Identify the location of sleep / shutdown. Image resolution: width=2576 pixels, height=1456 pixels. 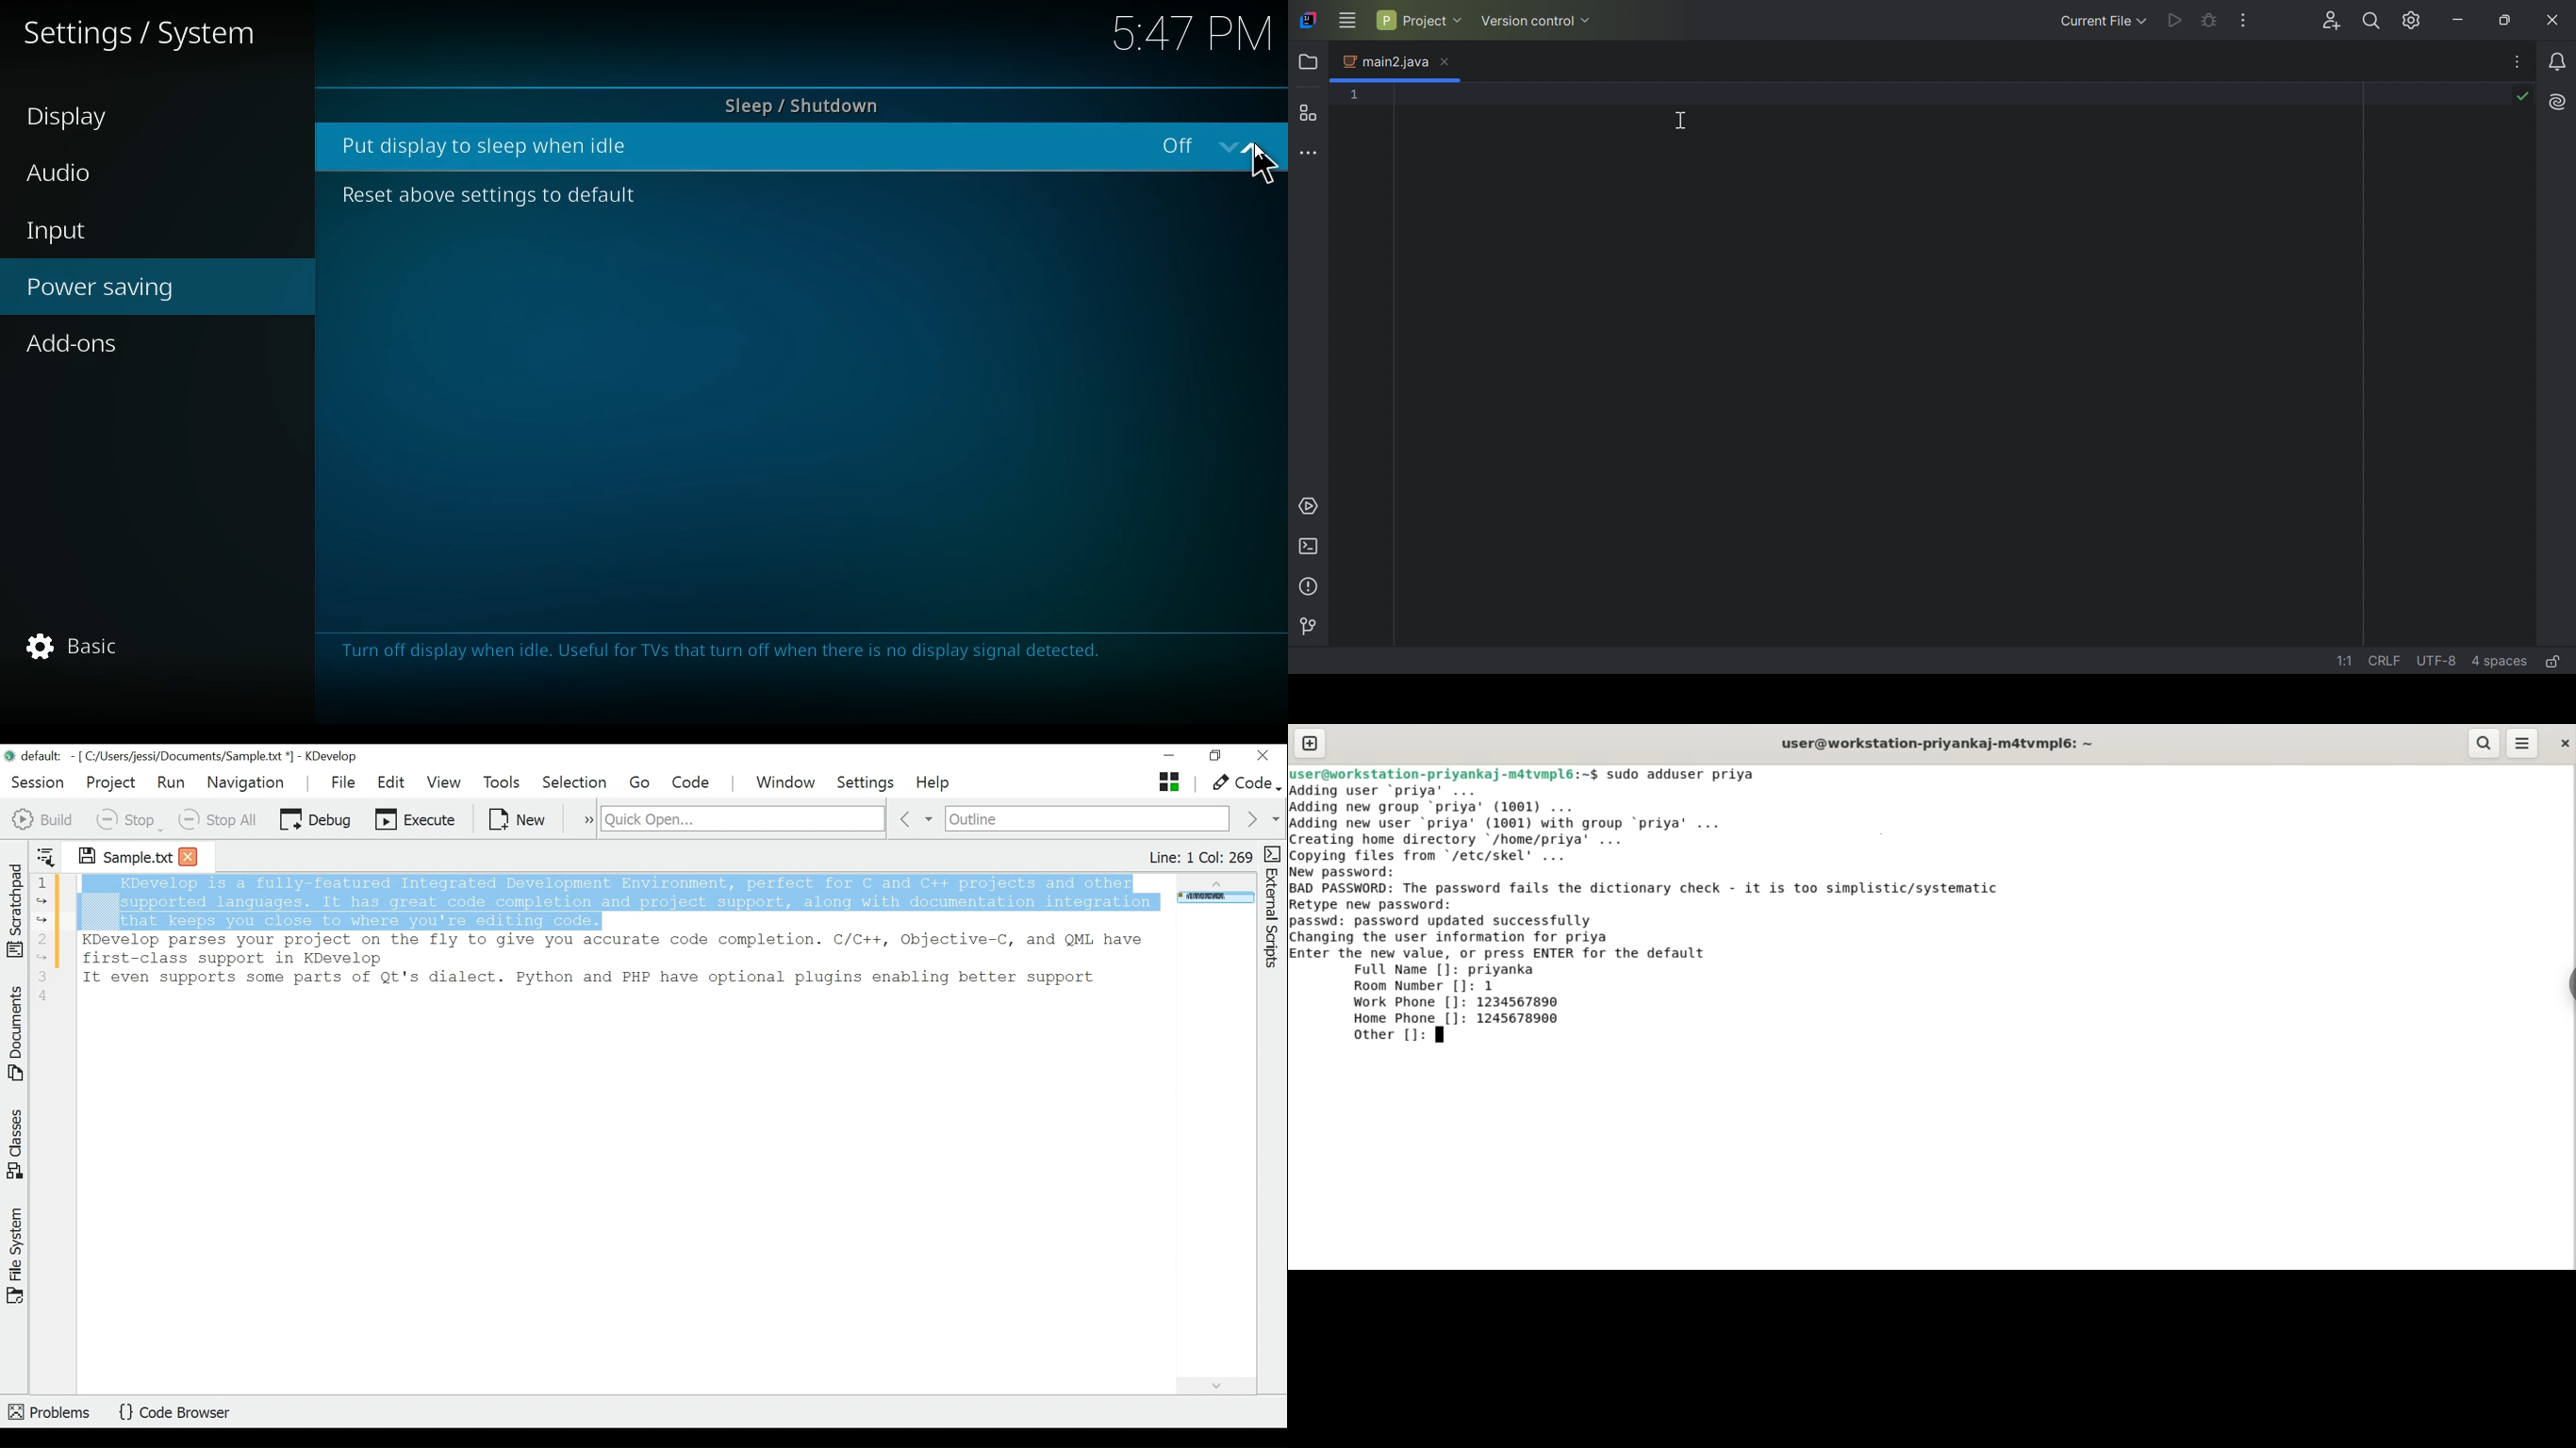
(800, 100).